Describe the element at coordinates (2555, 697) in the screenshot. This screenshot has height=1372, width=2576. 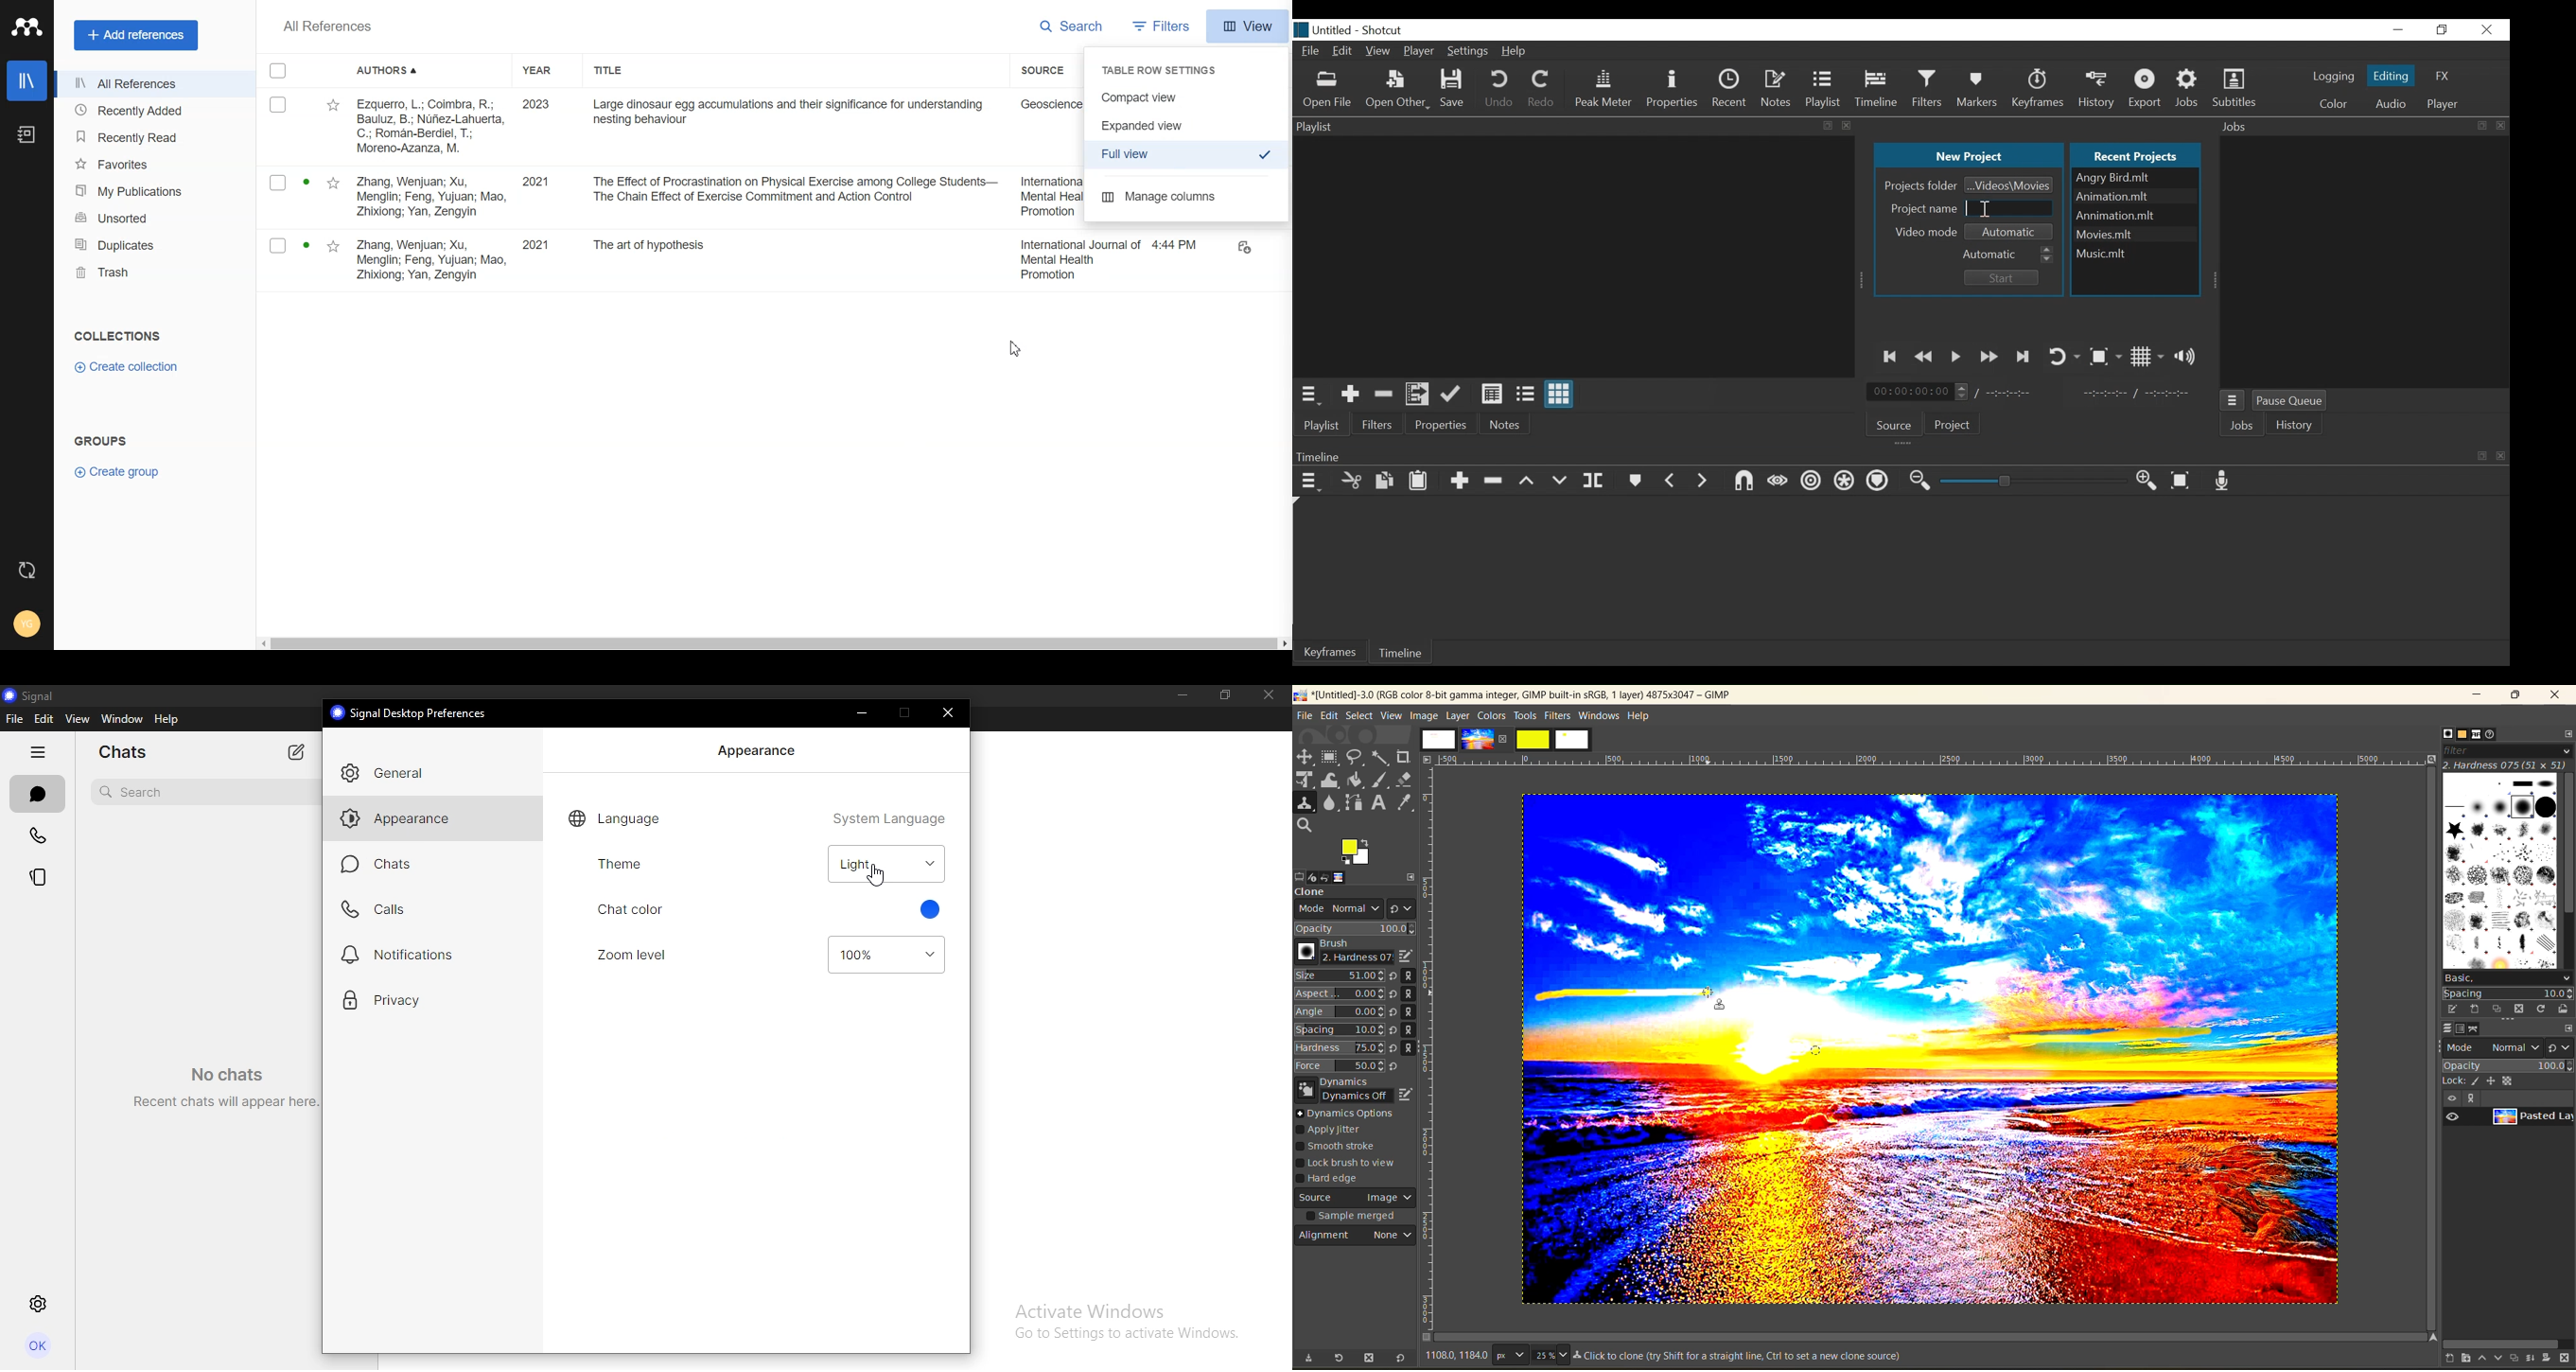
I see `close` at that location.